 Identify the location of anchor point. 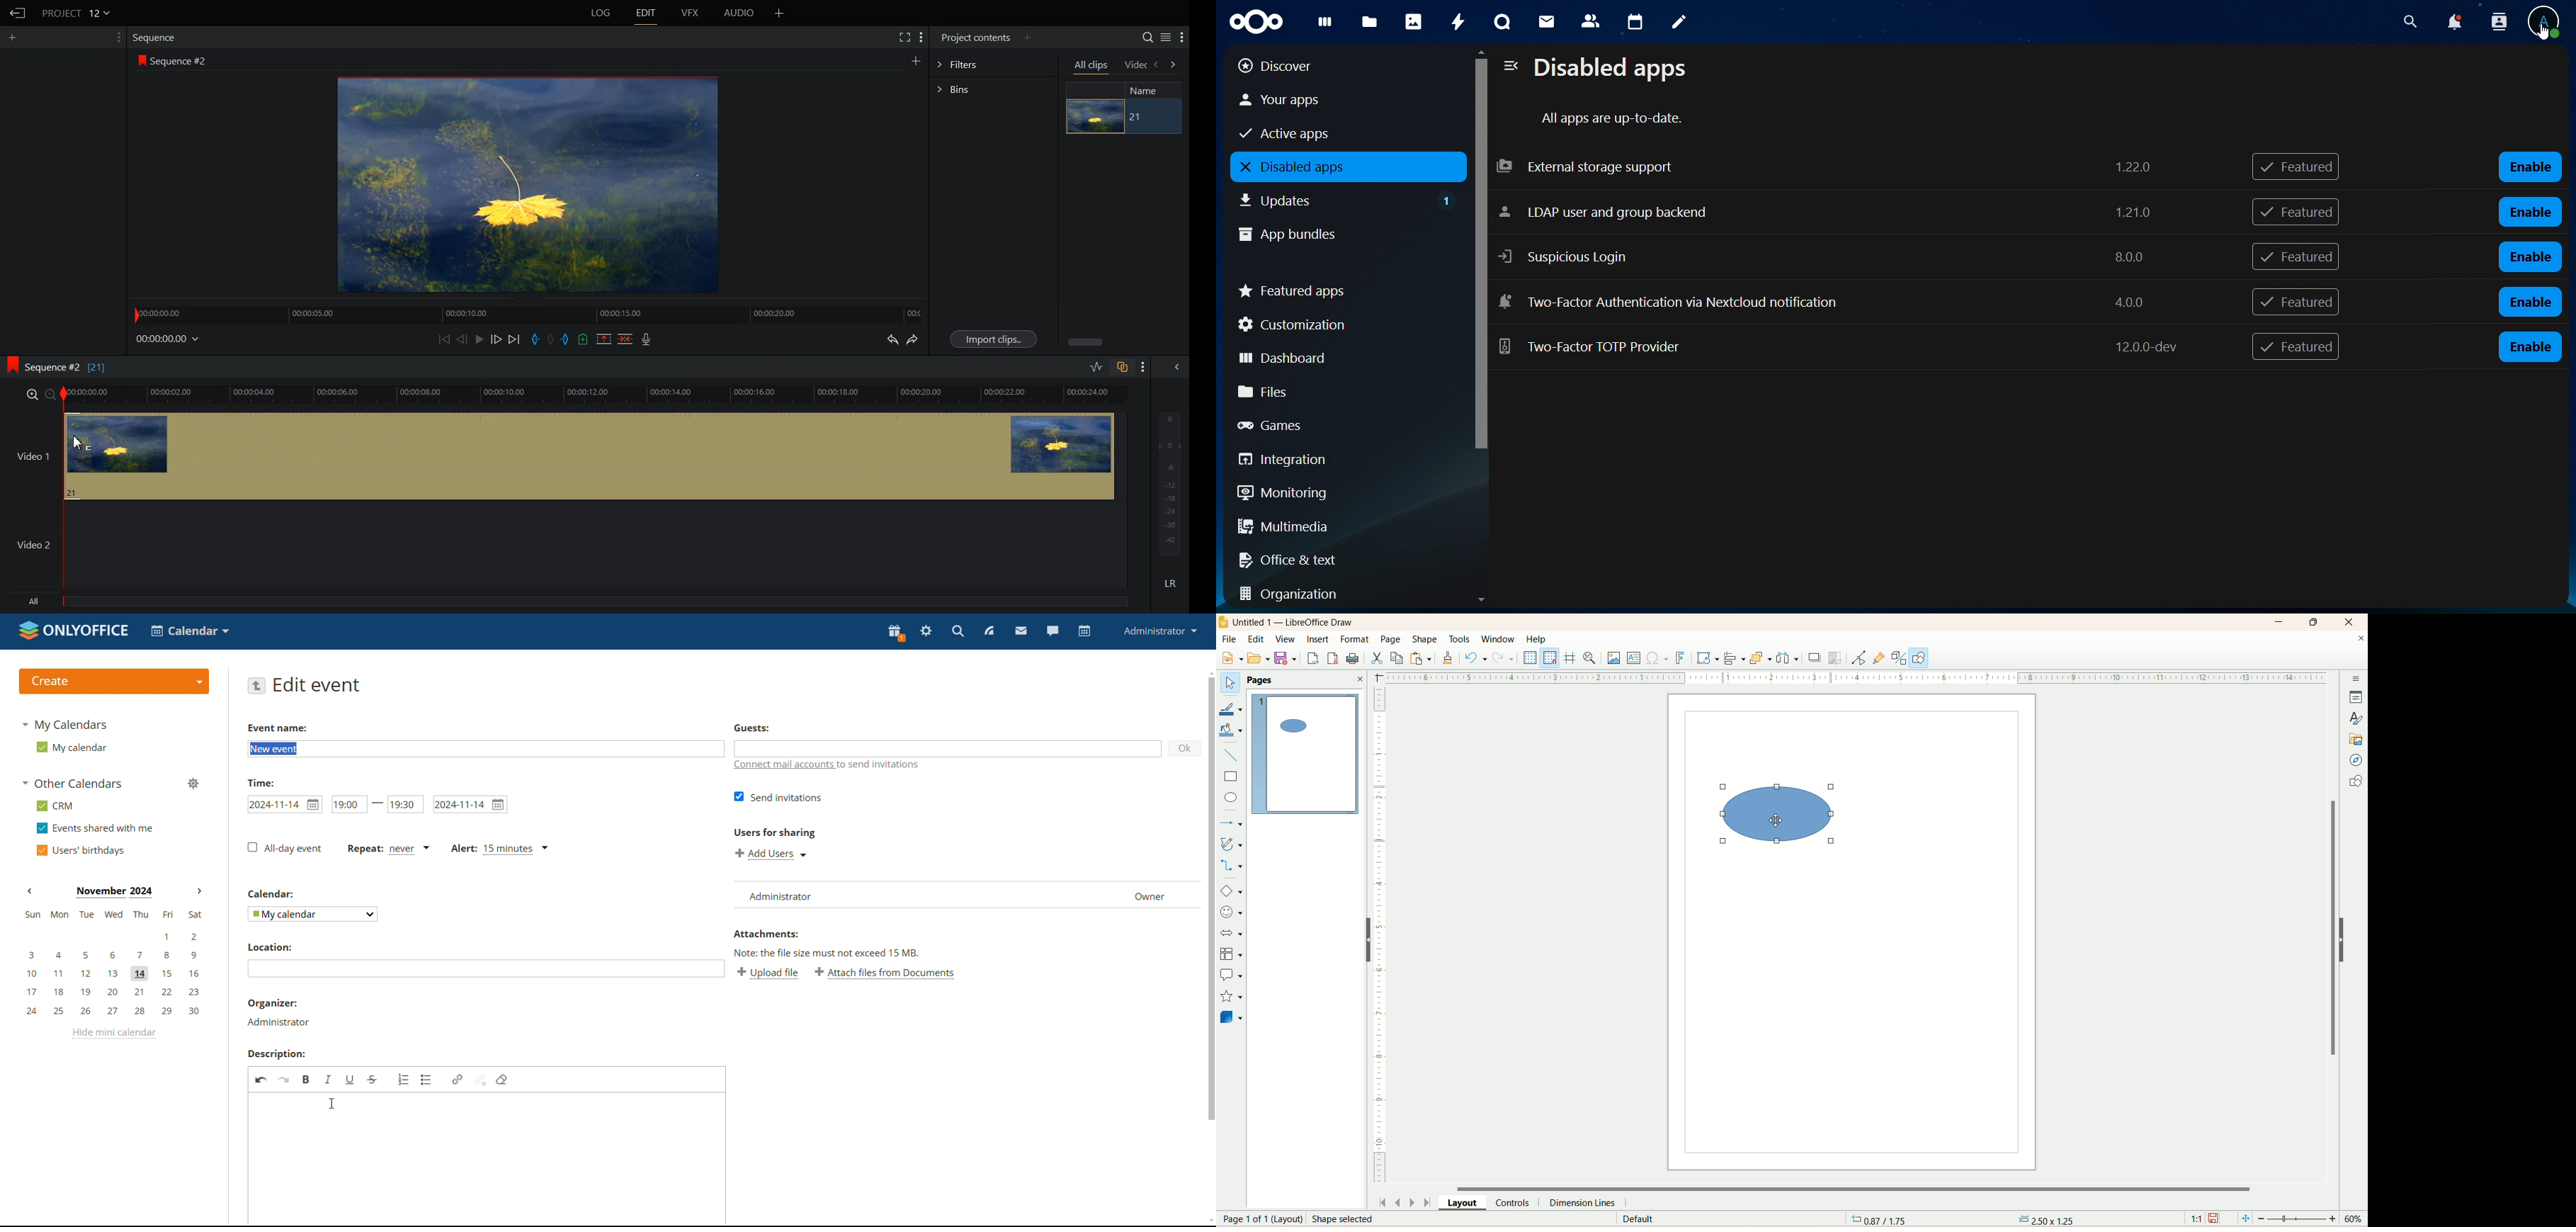
(2046, 1220).